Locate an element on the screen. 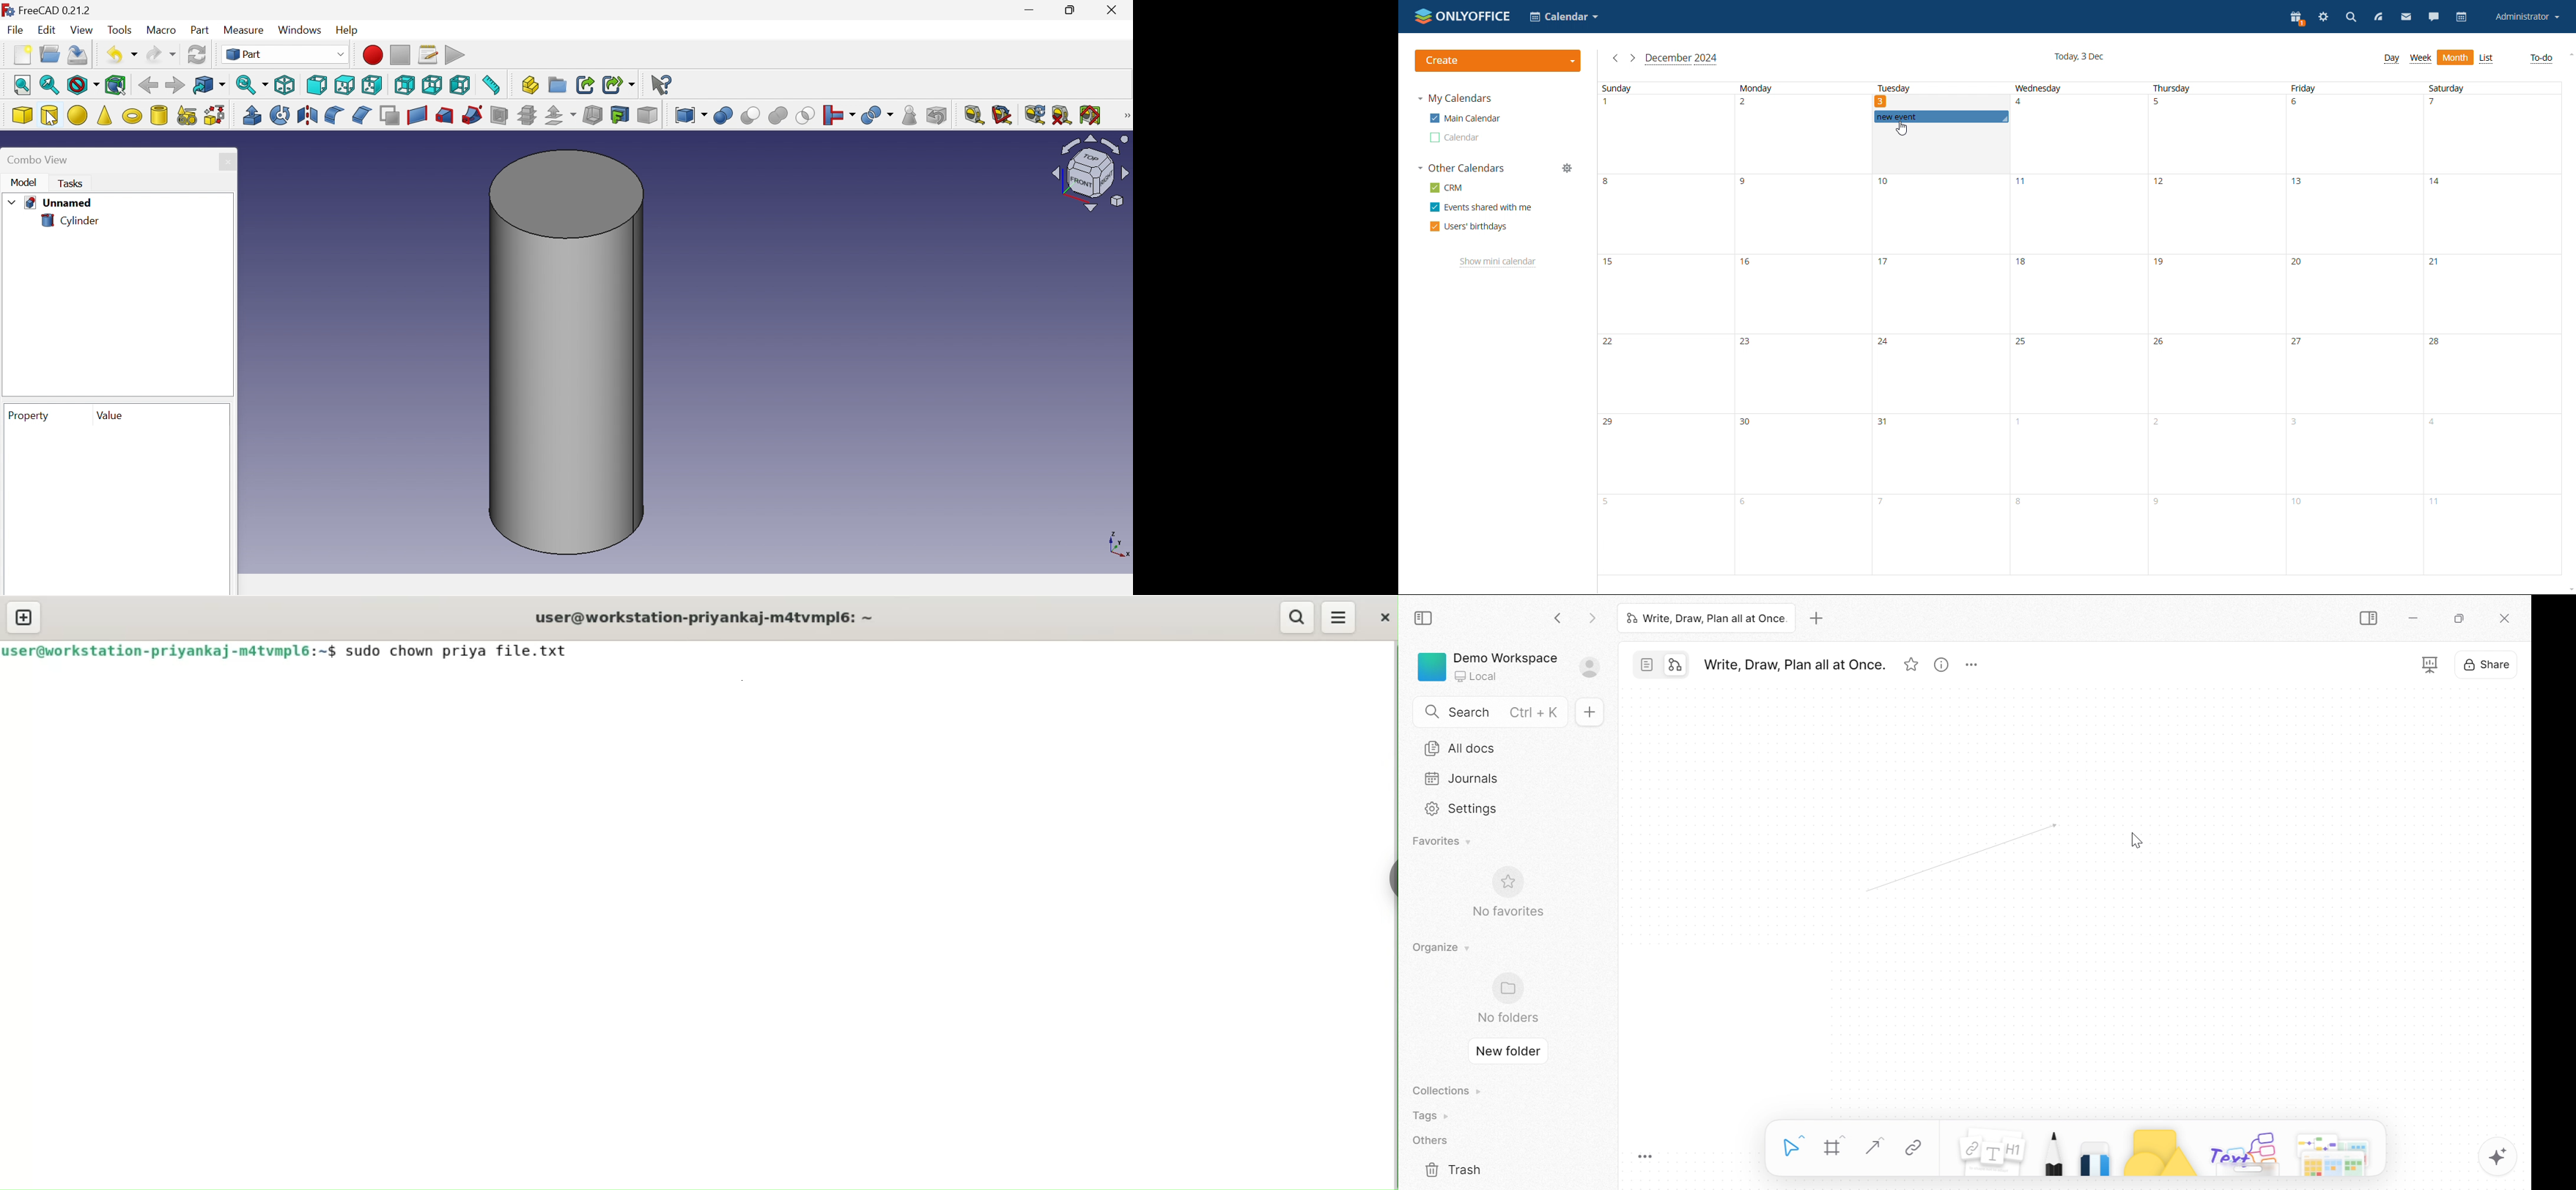 The image size is (2576, 1204). Clear all is located at coordinates (1062, 116).